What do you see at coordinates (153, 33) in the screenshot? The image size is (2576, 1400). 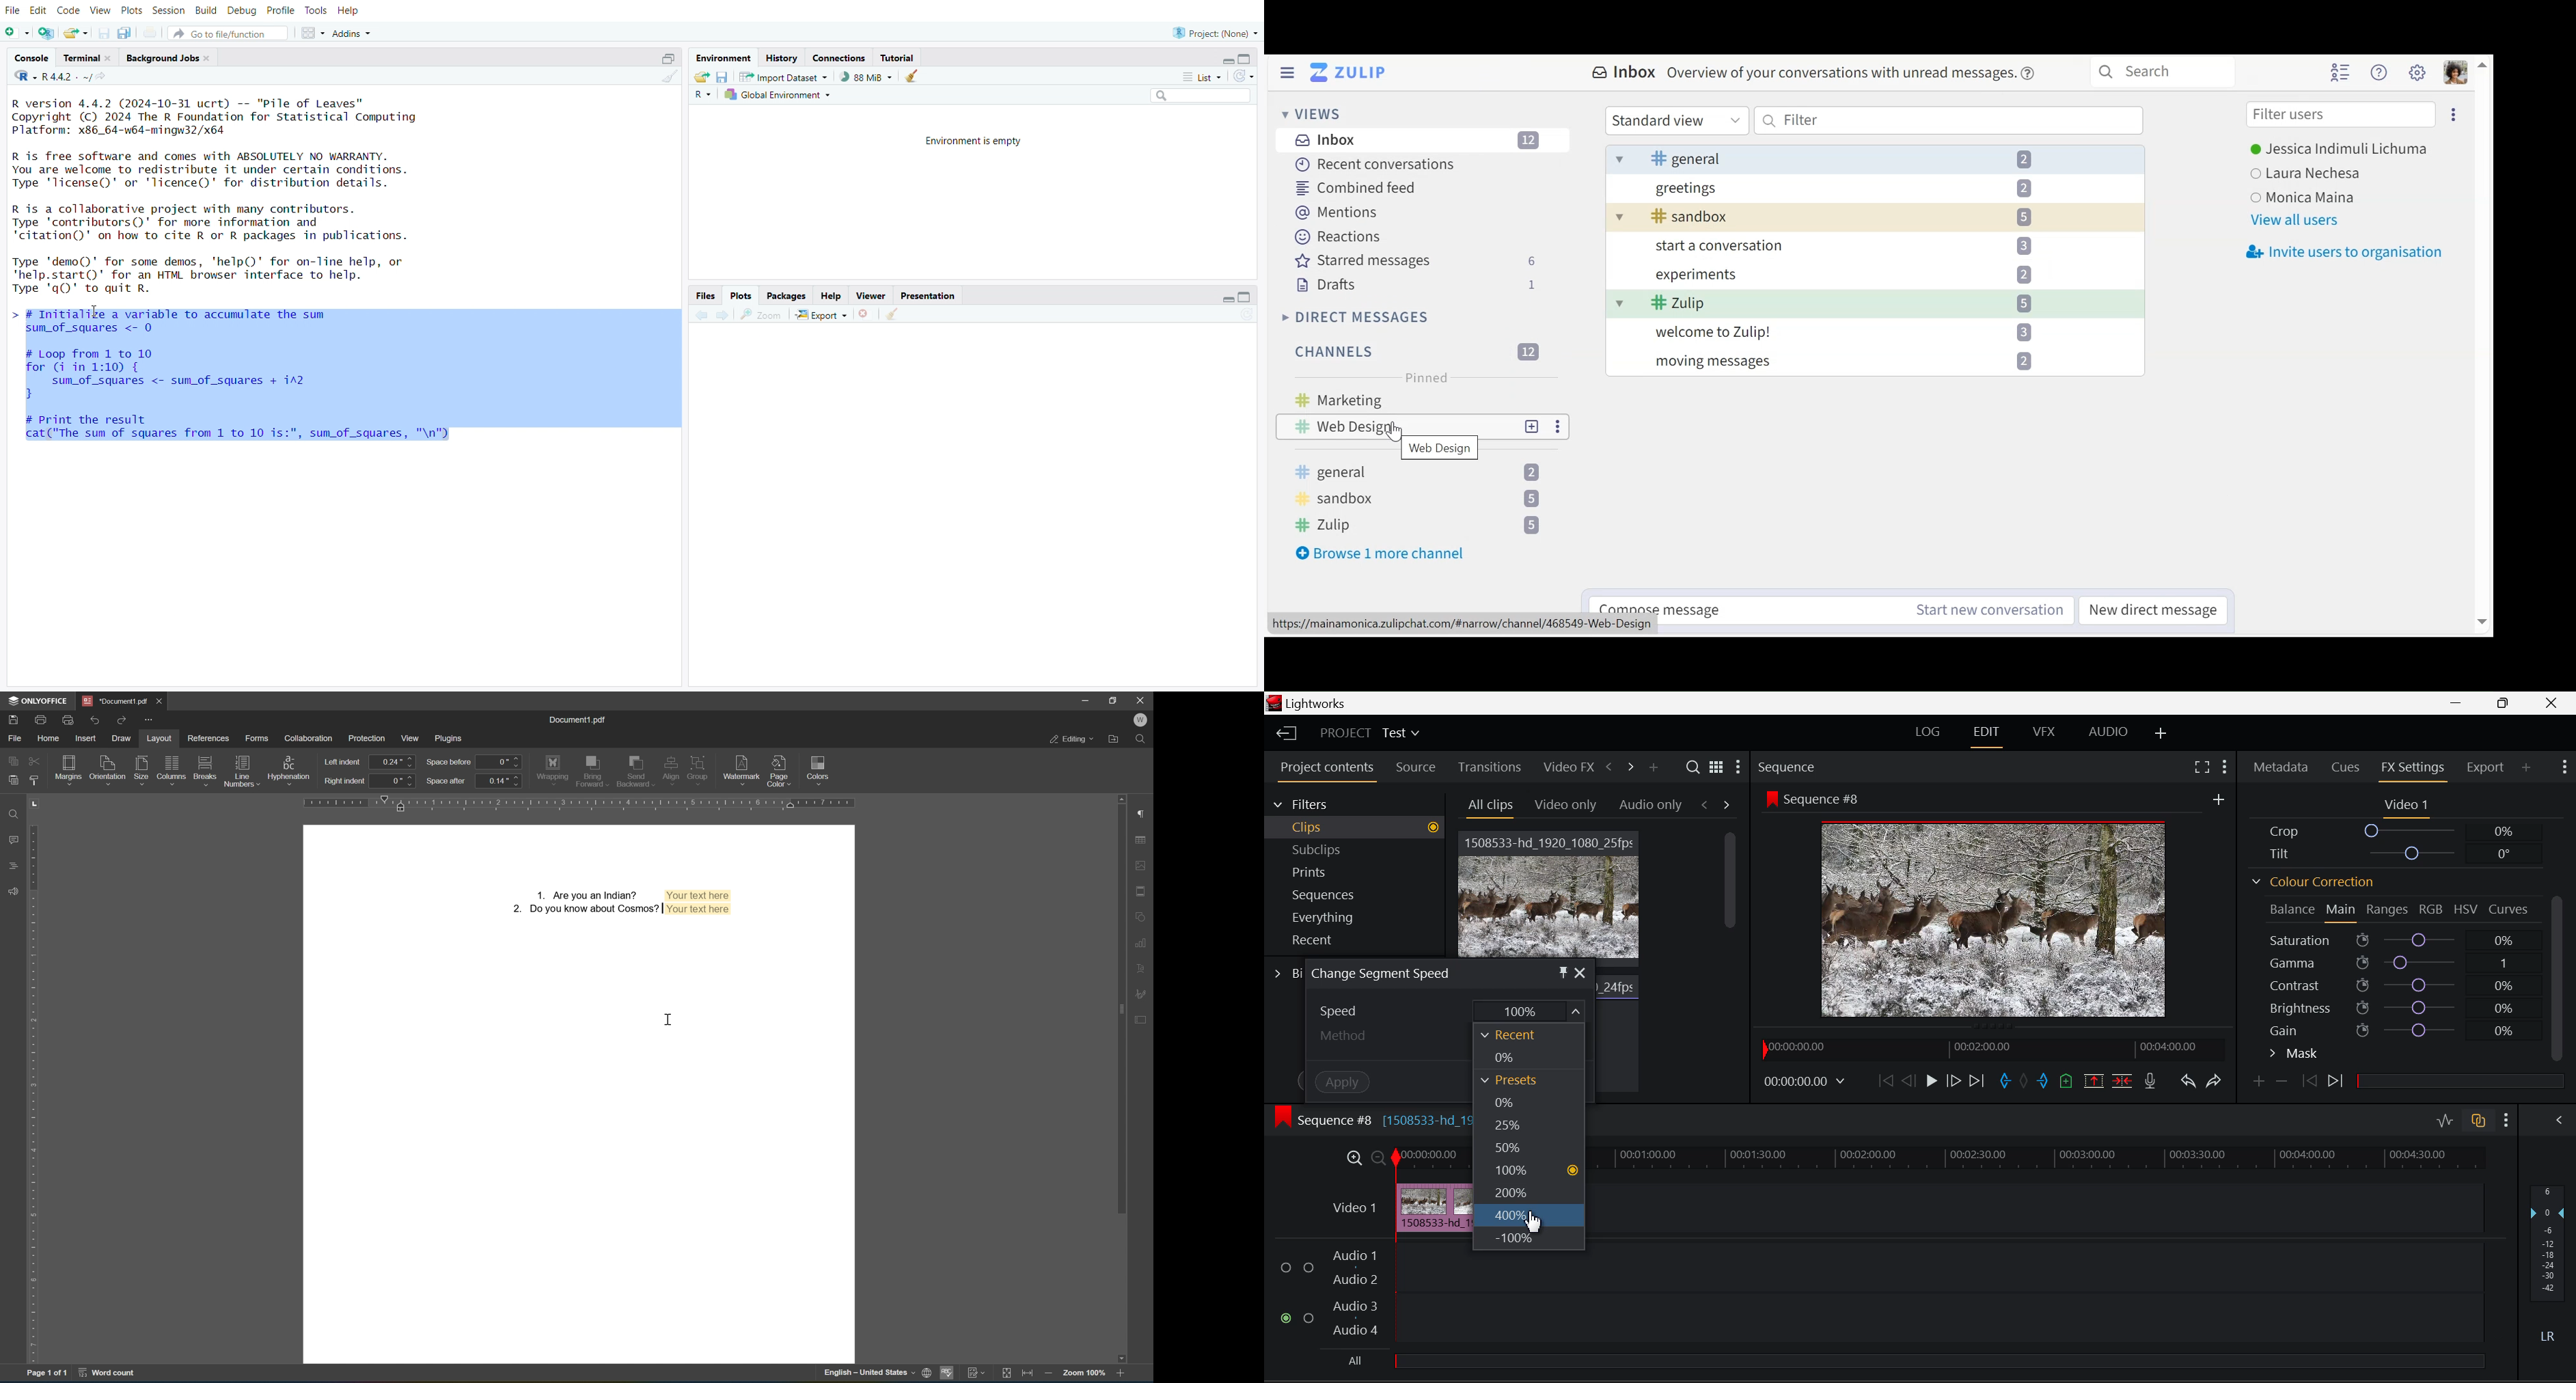 I see `print current file` at bounding box center [153, 33].